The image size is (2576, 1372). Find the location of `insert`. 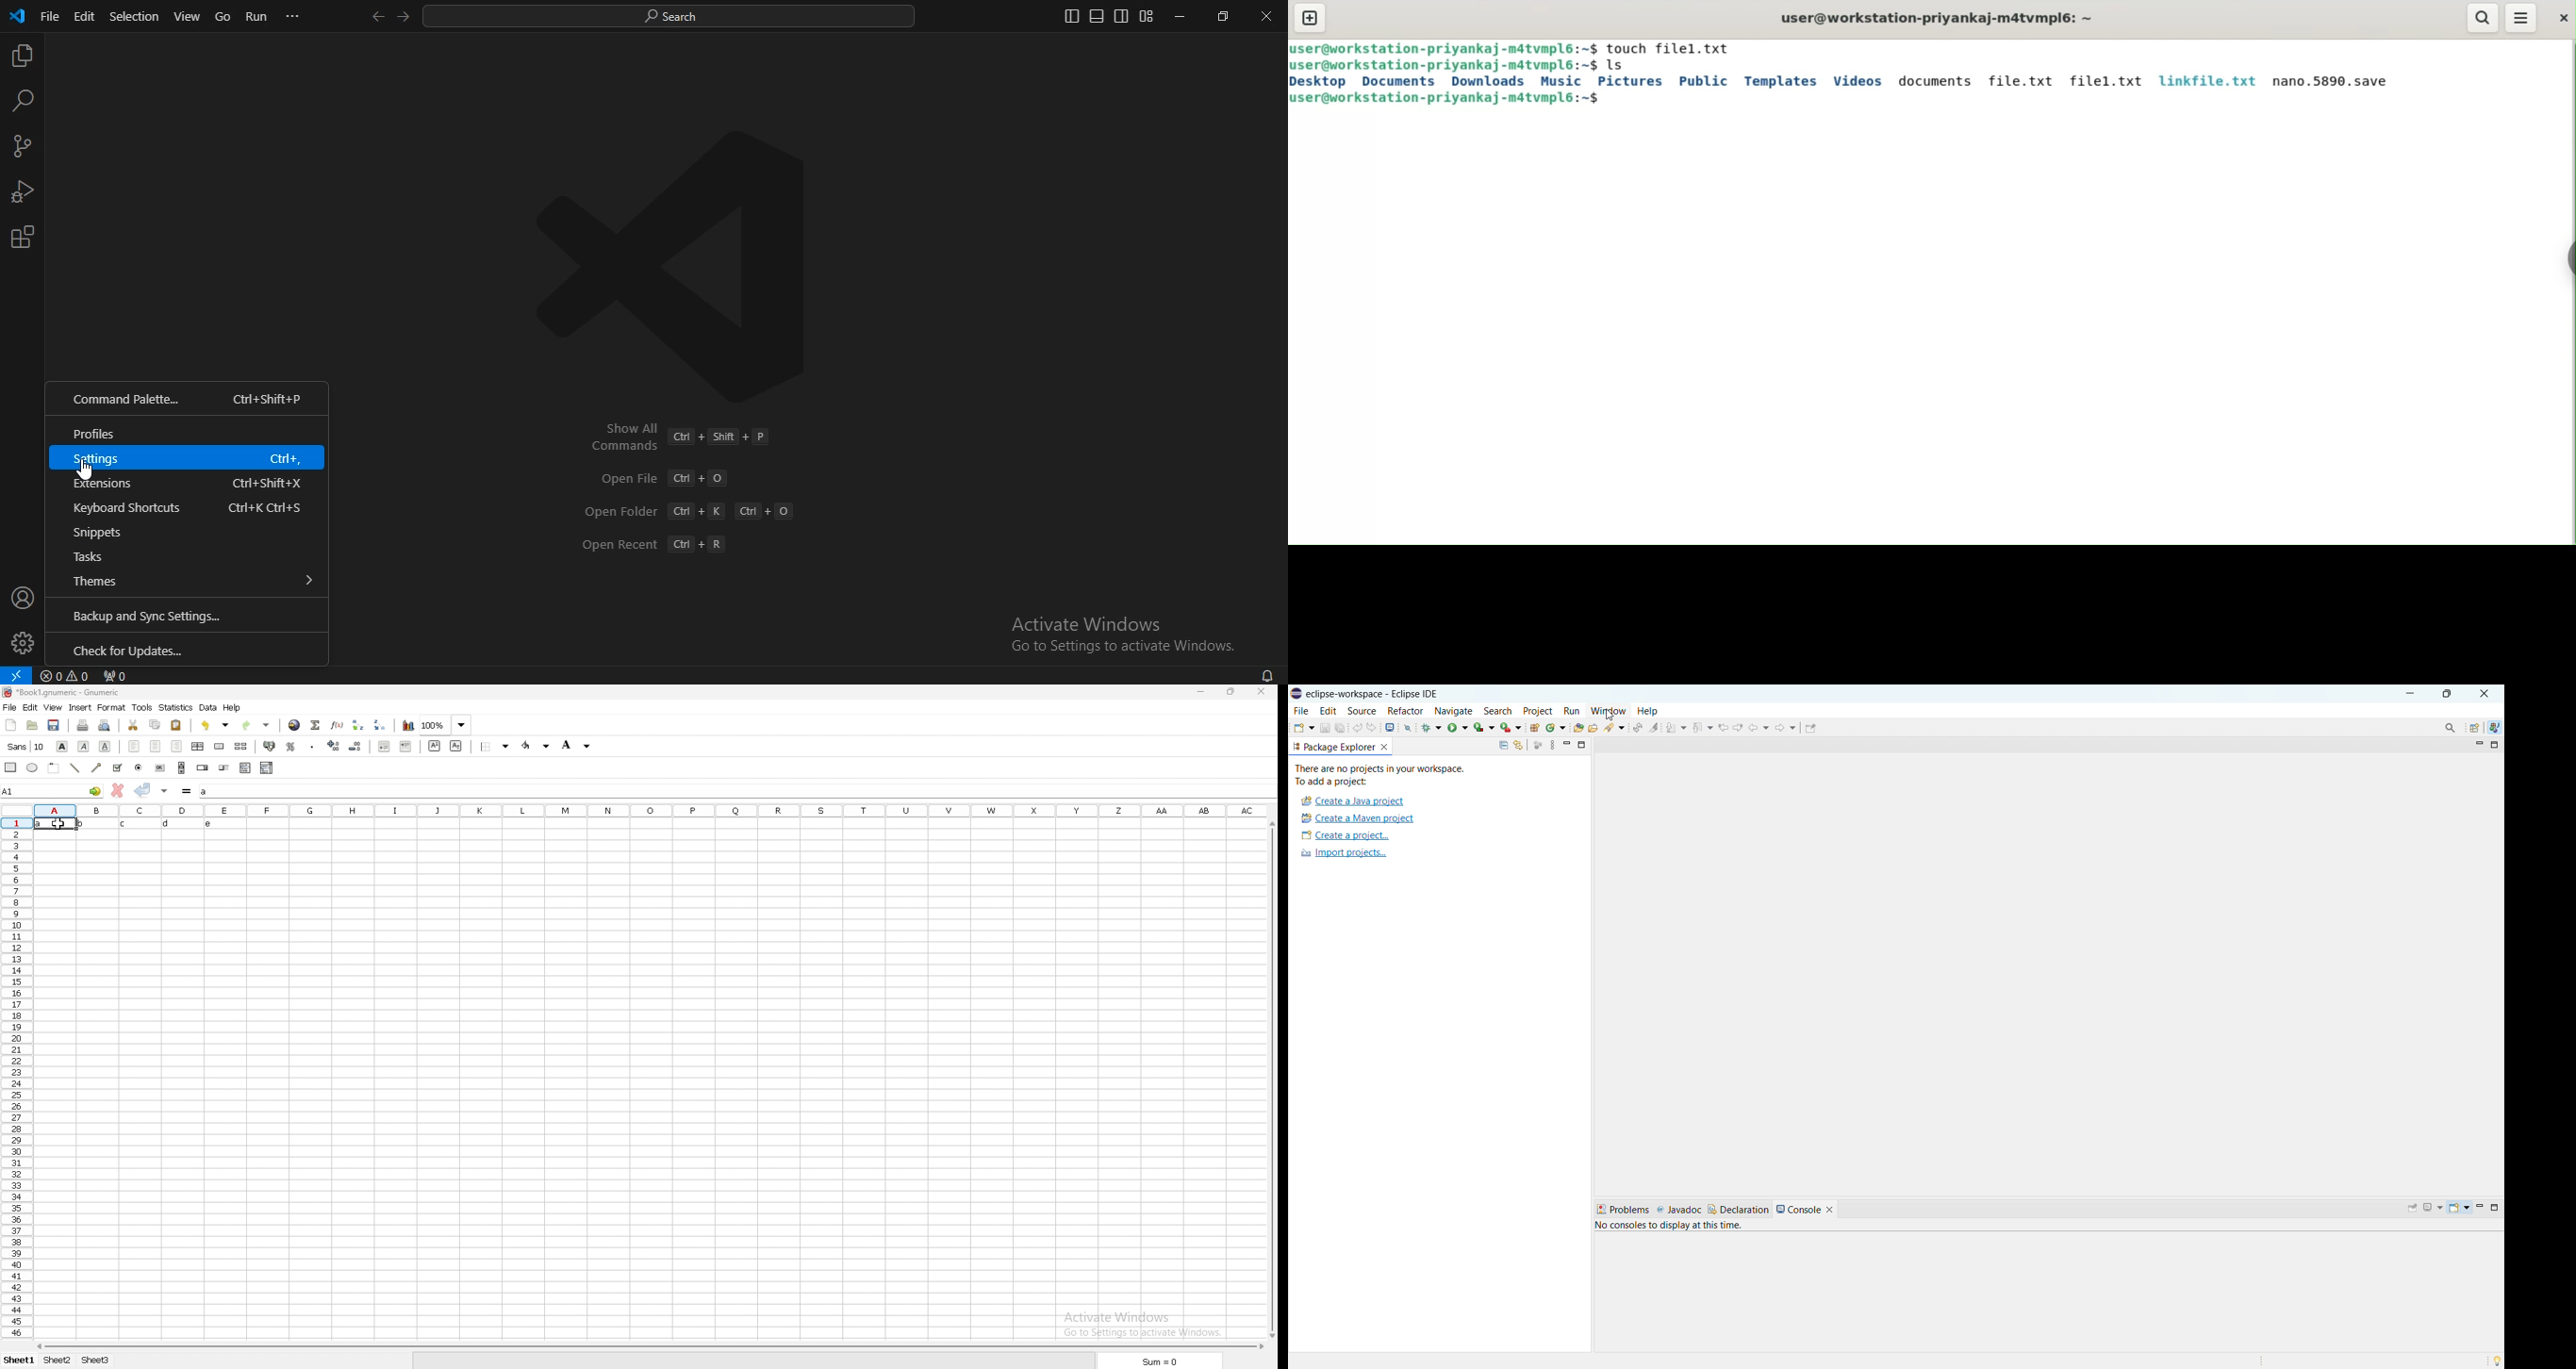

insert is located at coordinates (81, 708).